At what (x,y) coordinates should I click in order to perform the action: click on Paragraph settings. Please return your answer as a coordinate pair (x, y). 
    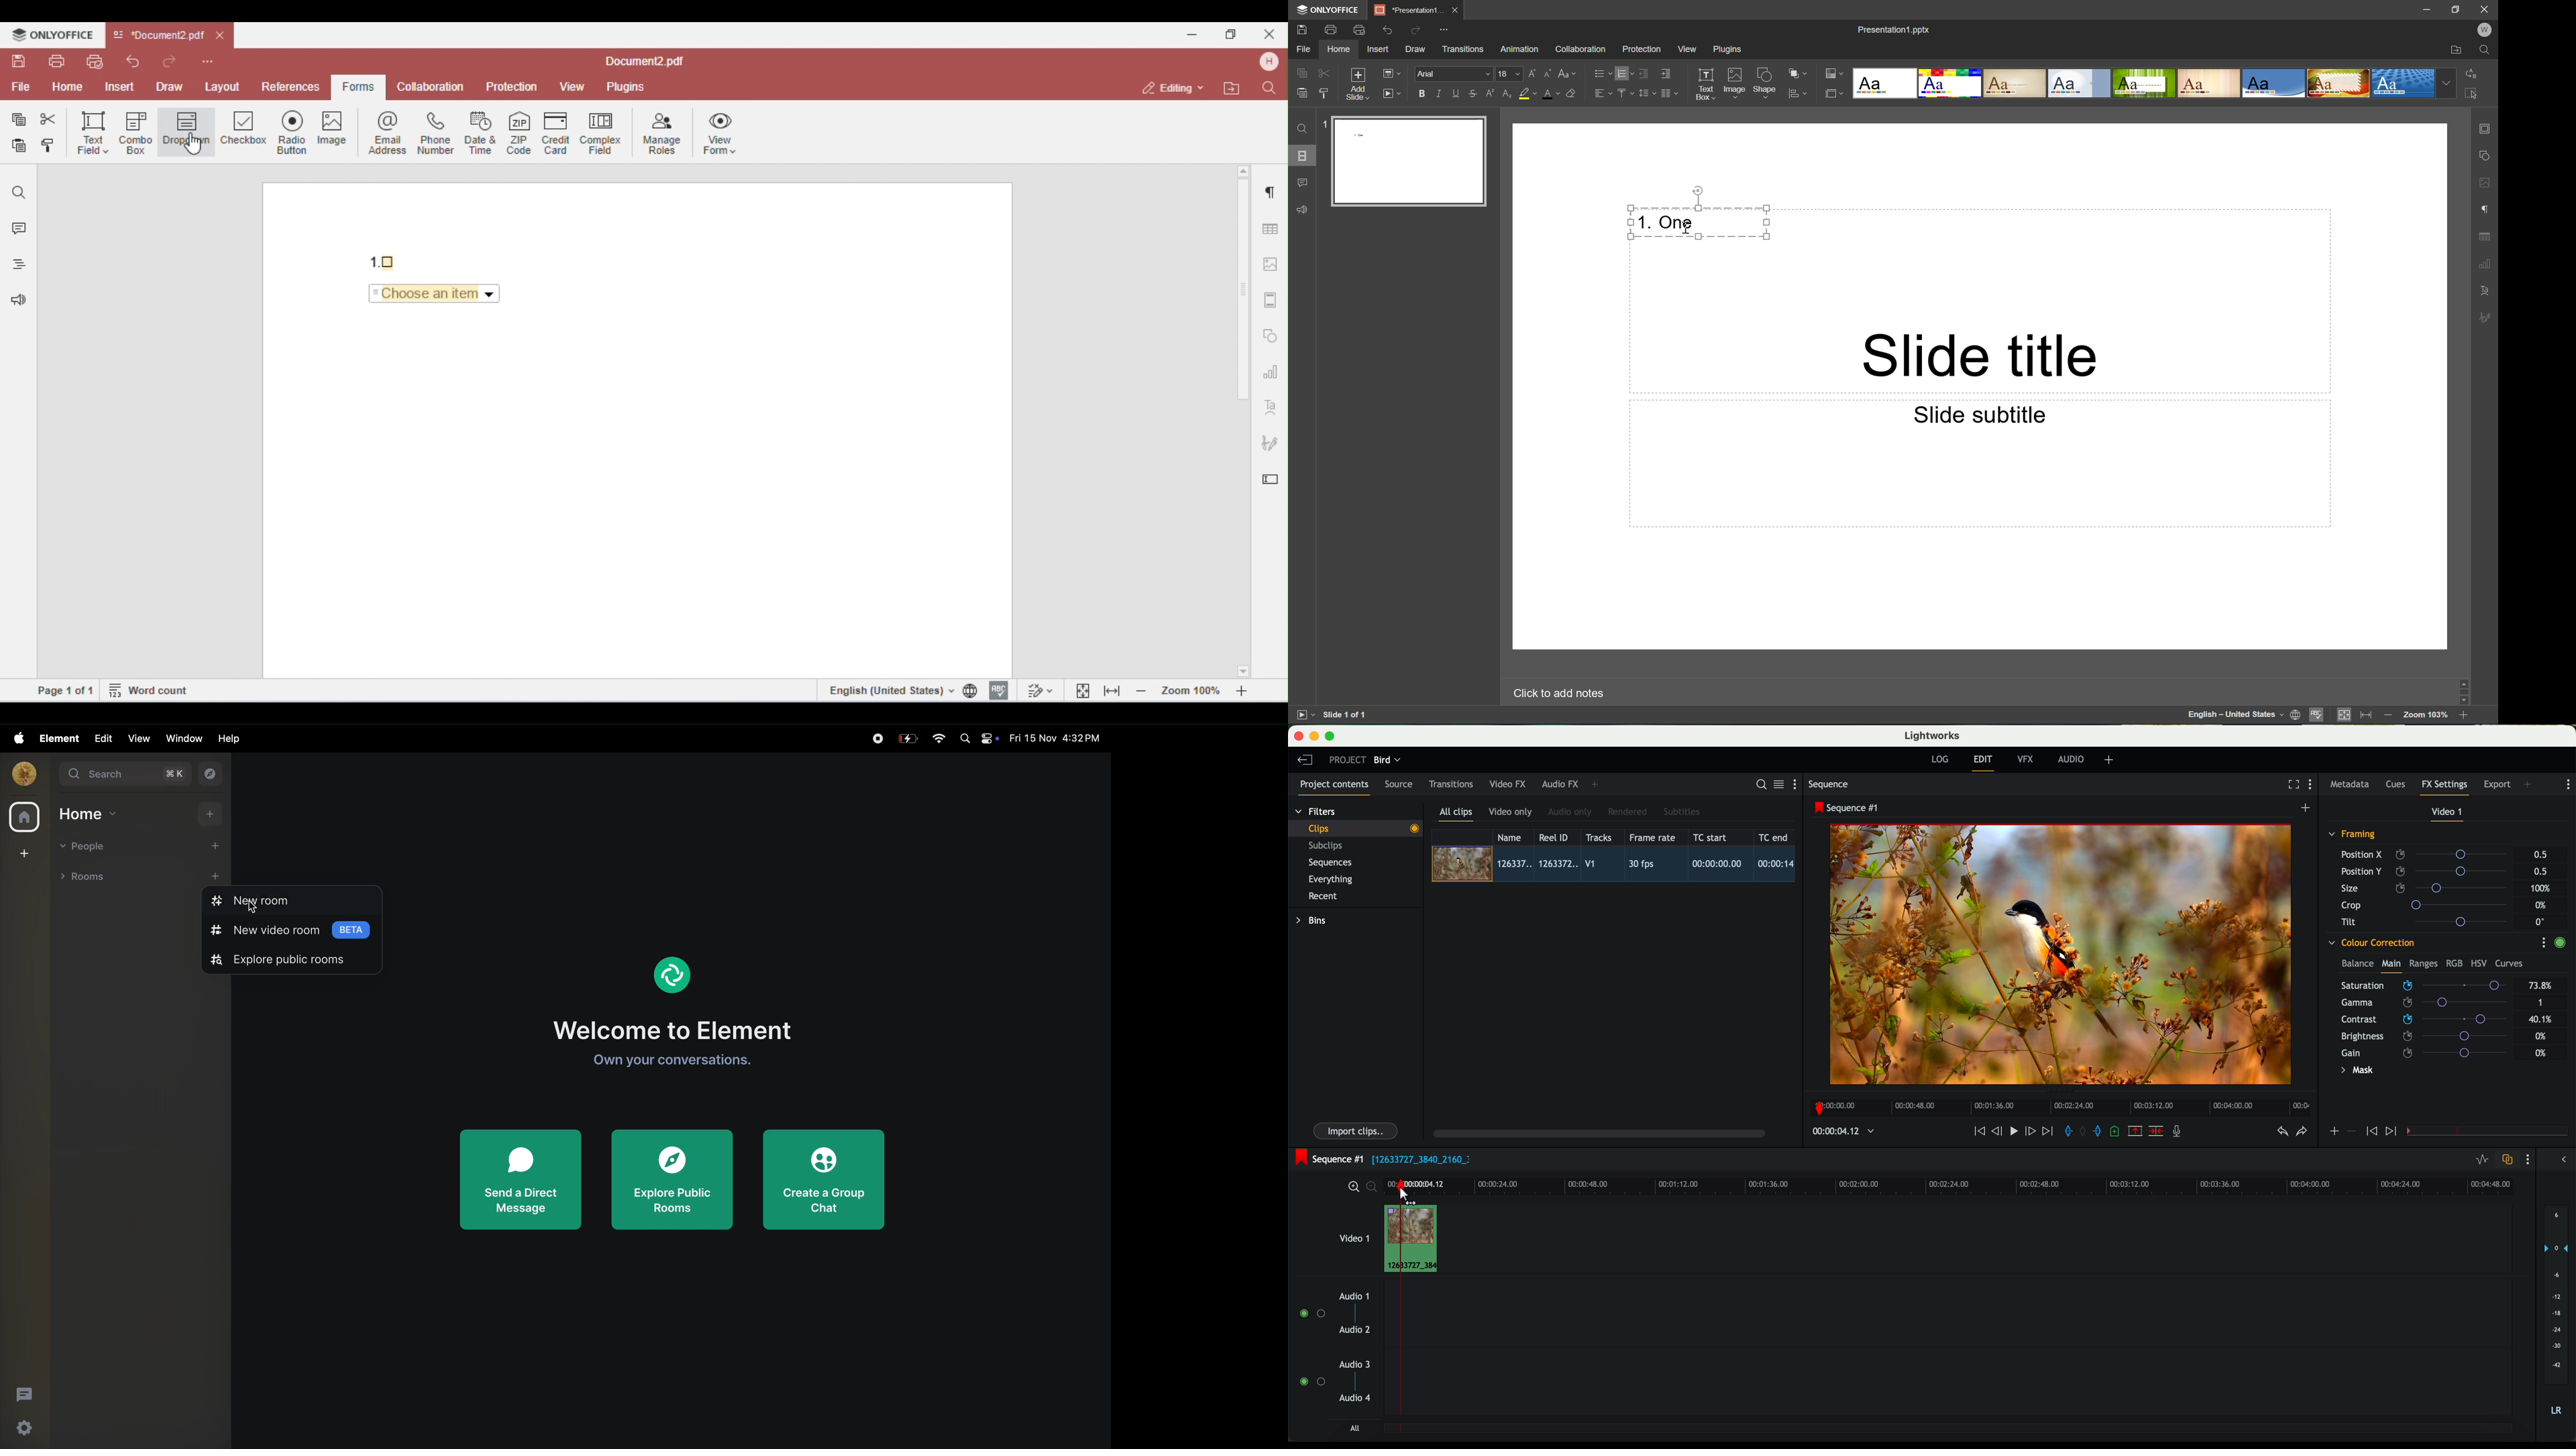
    Looking at the image, I should click on (2490, 207).